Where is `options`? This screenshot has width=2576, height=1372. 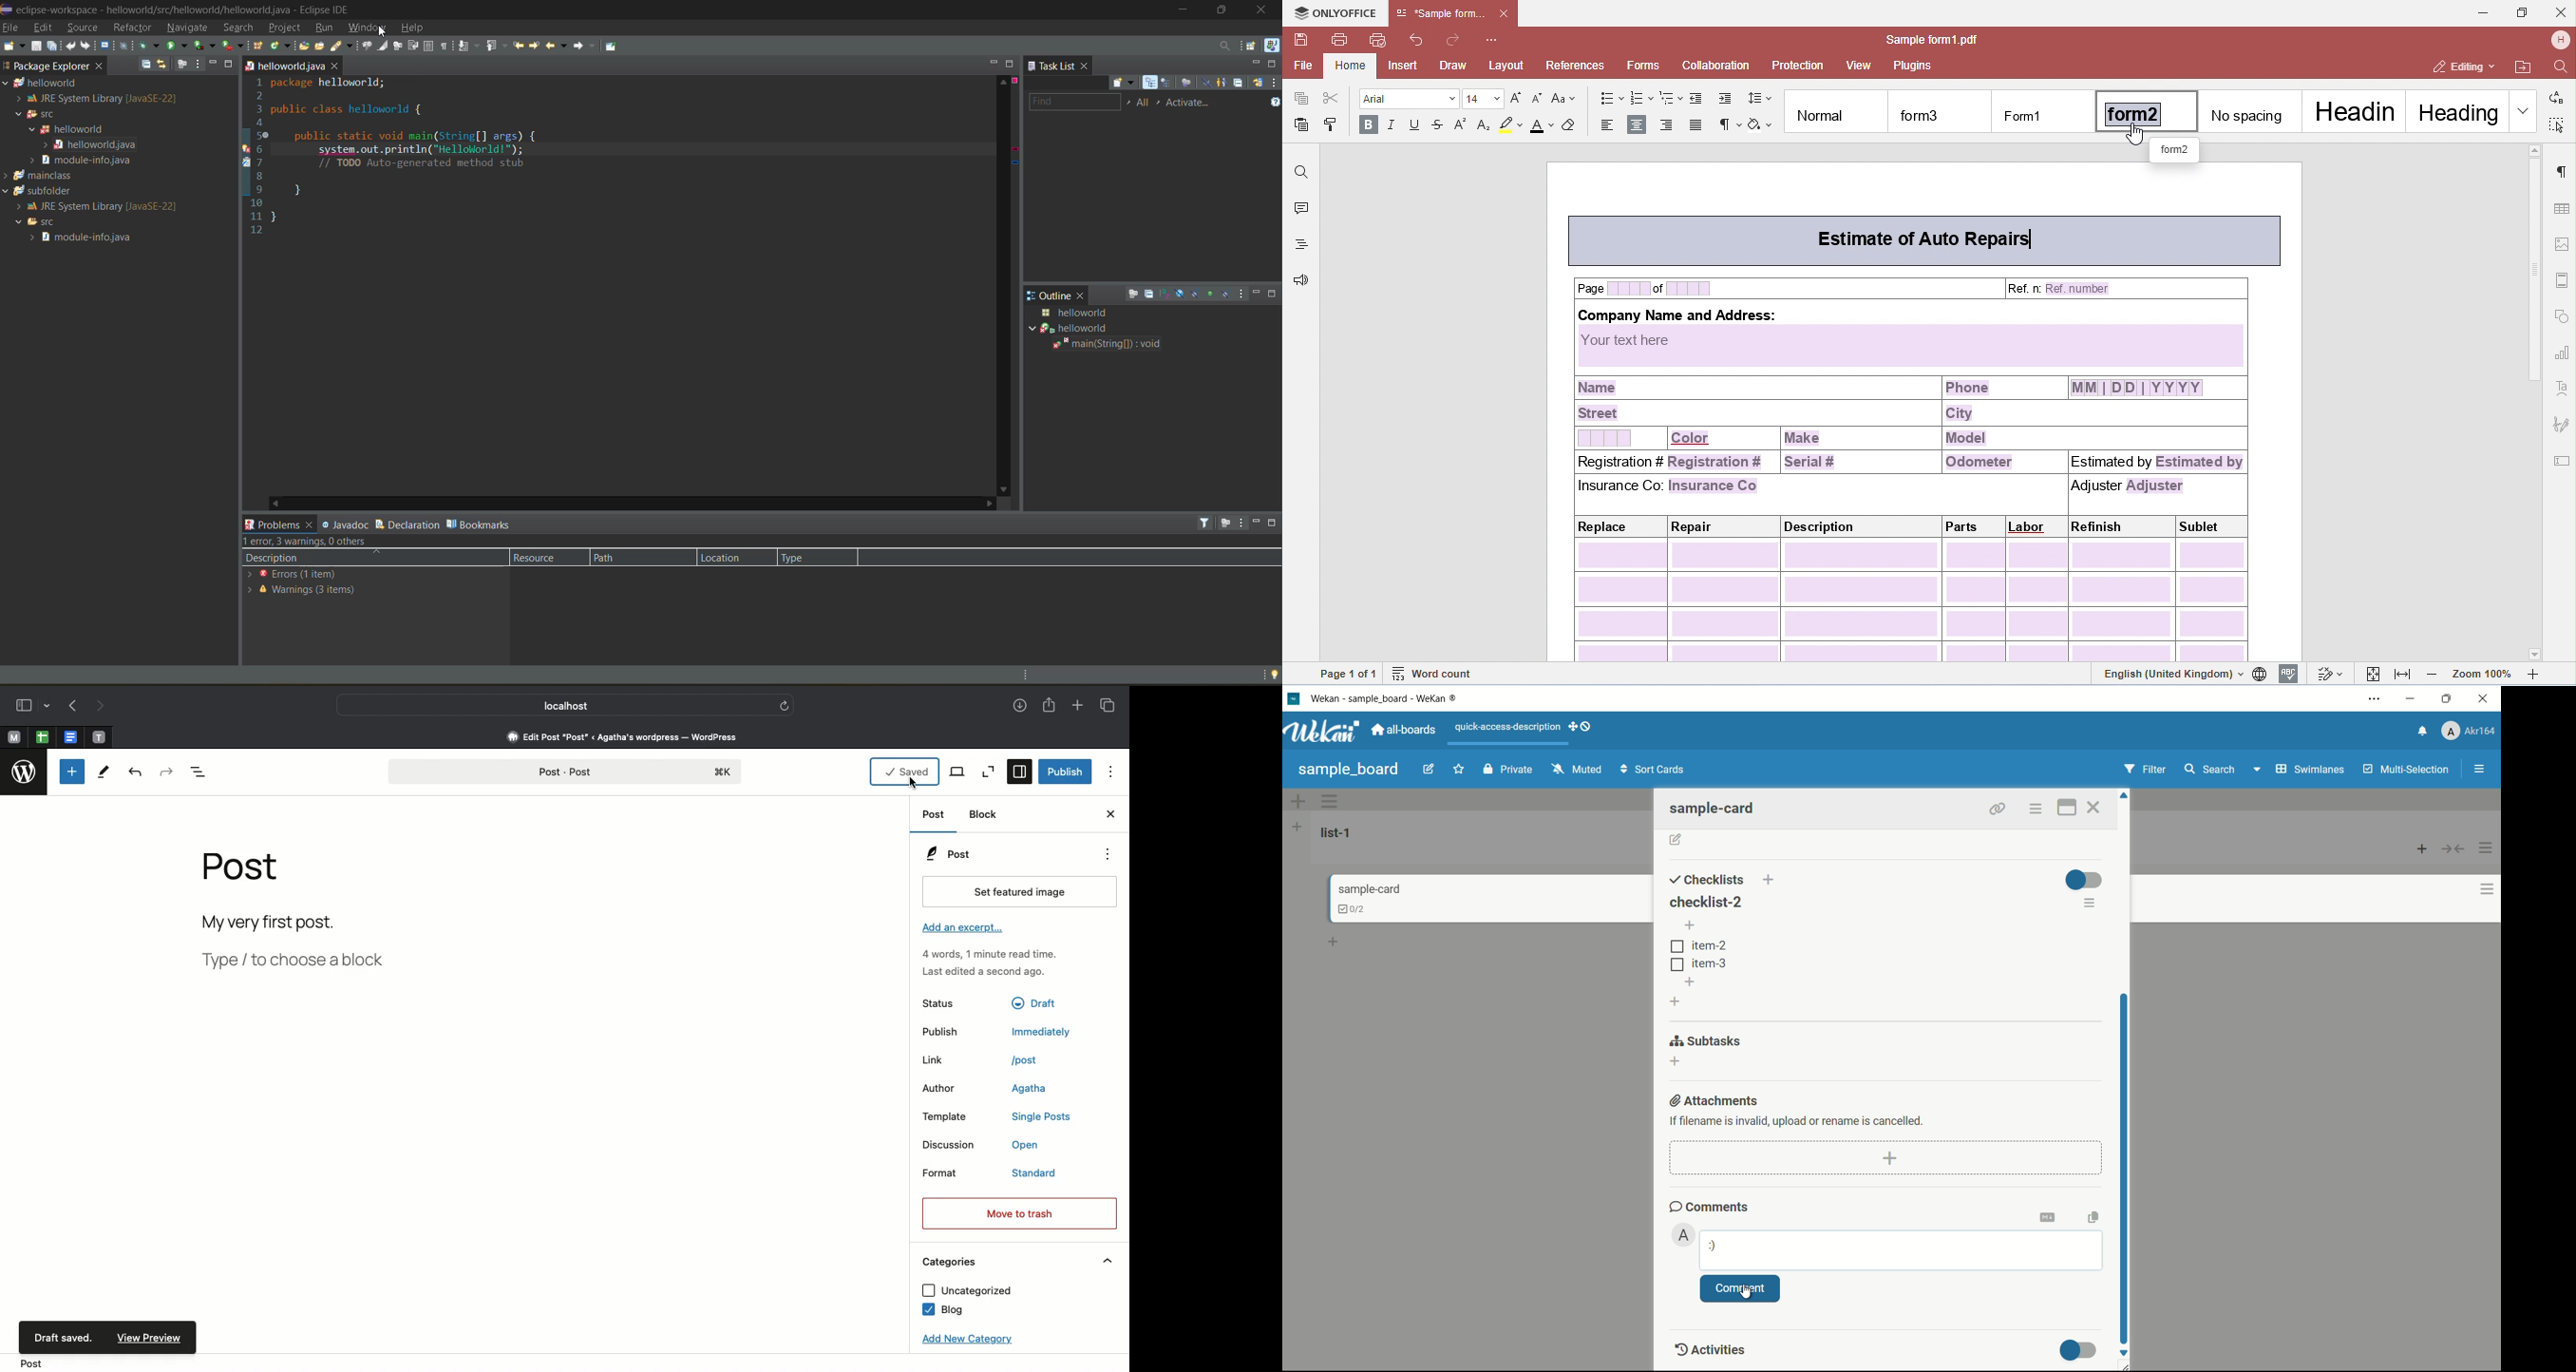 options is located at coordinates (1112, 772).